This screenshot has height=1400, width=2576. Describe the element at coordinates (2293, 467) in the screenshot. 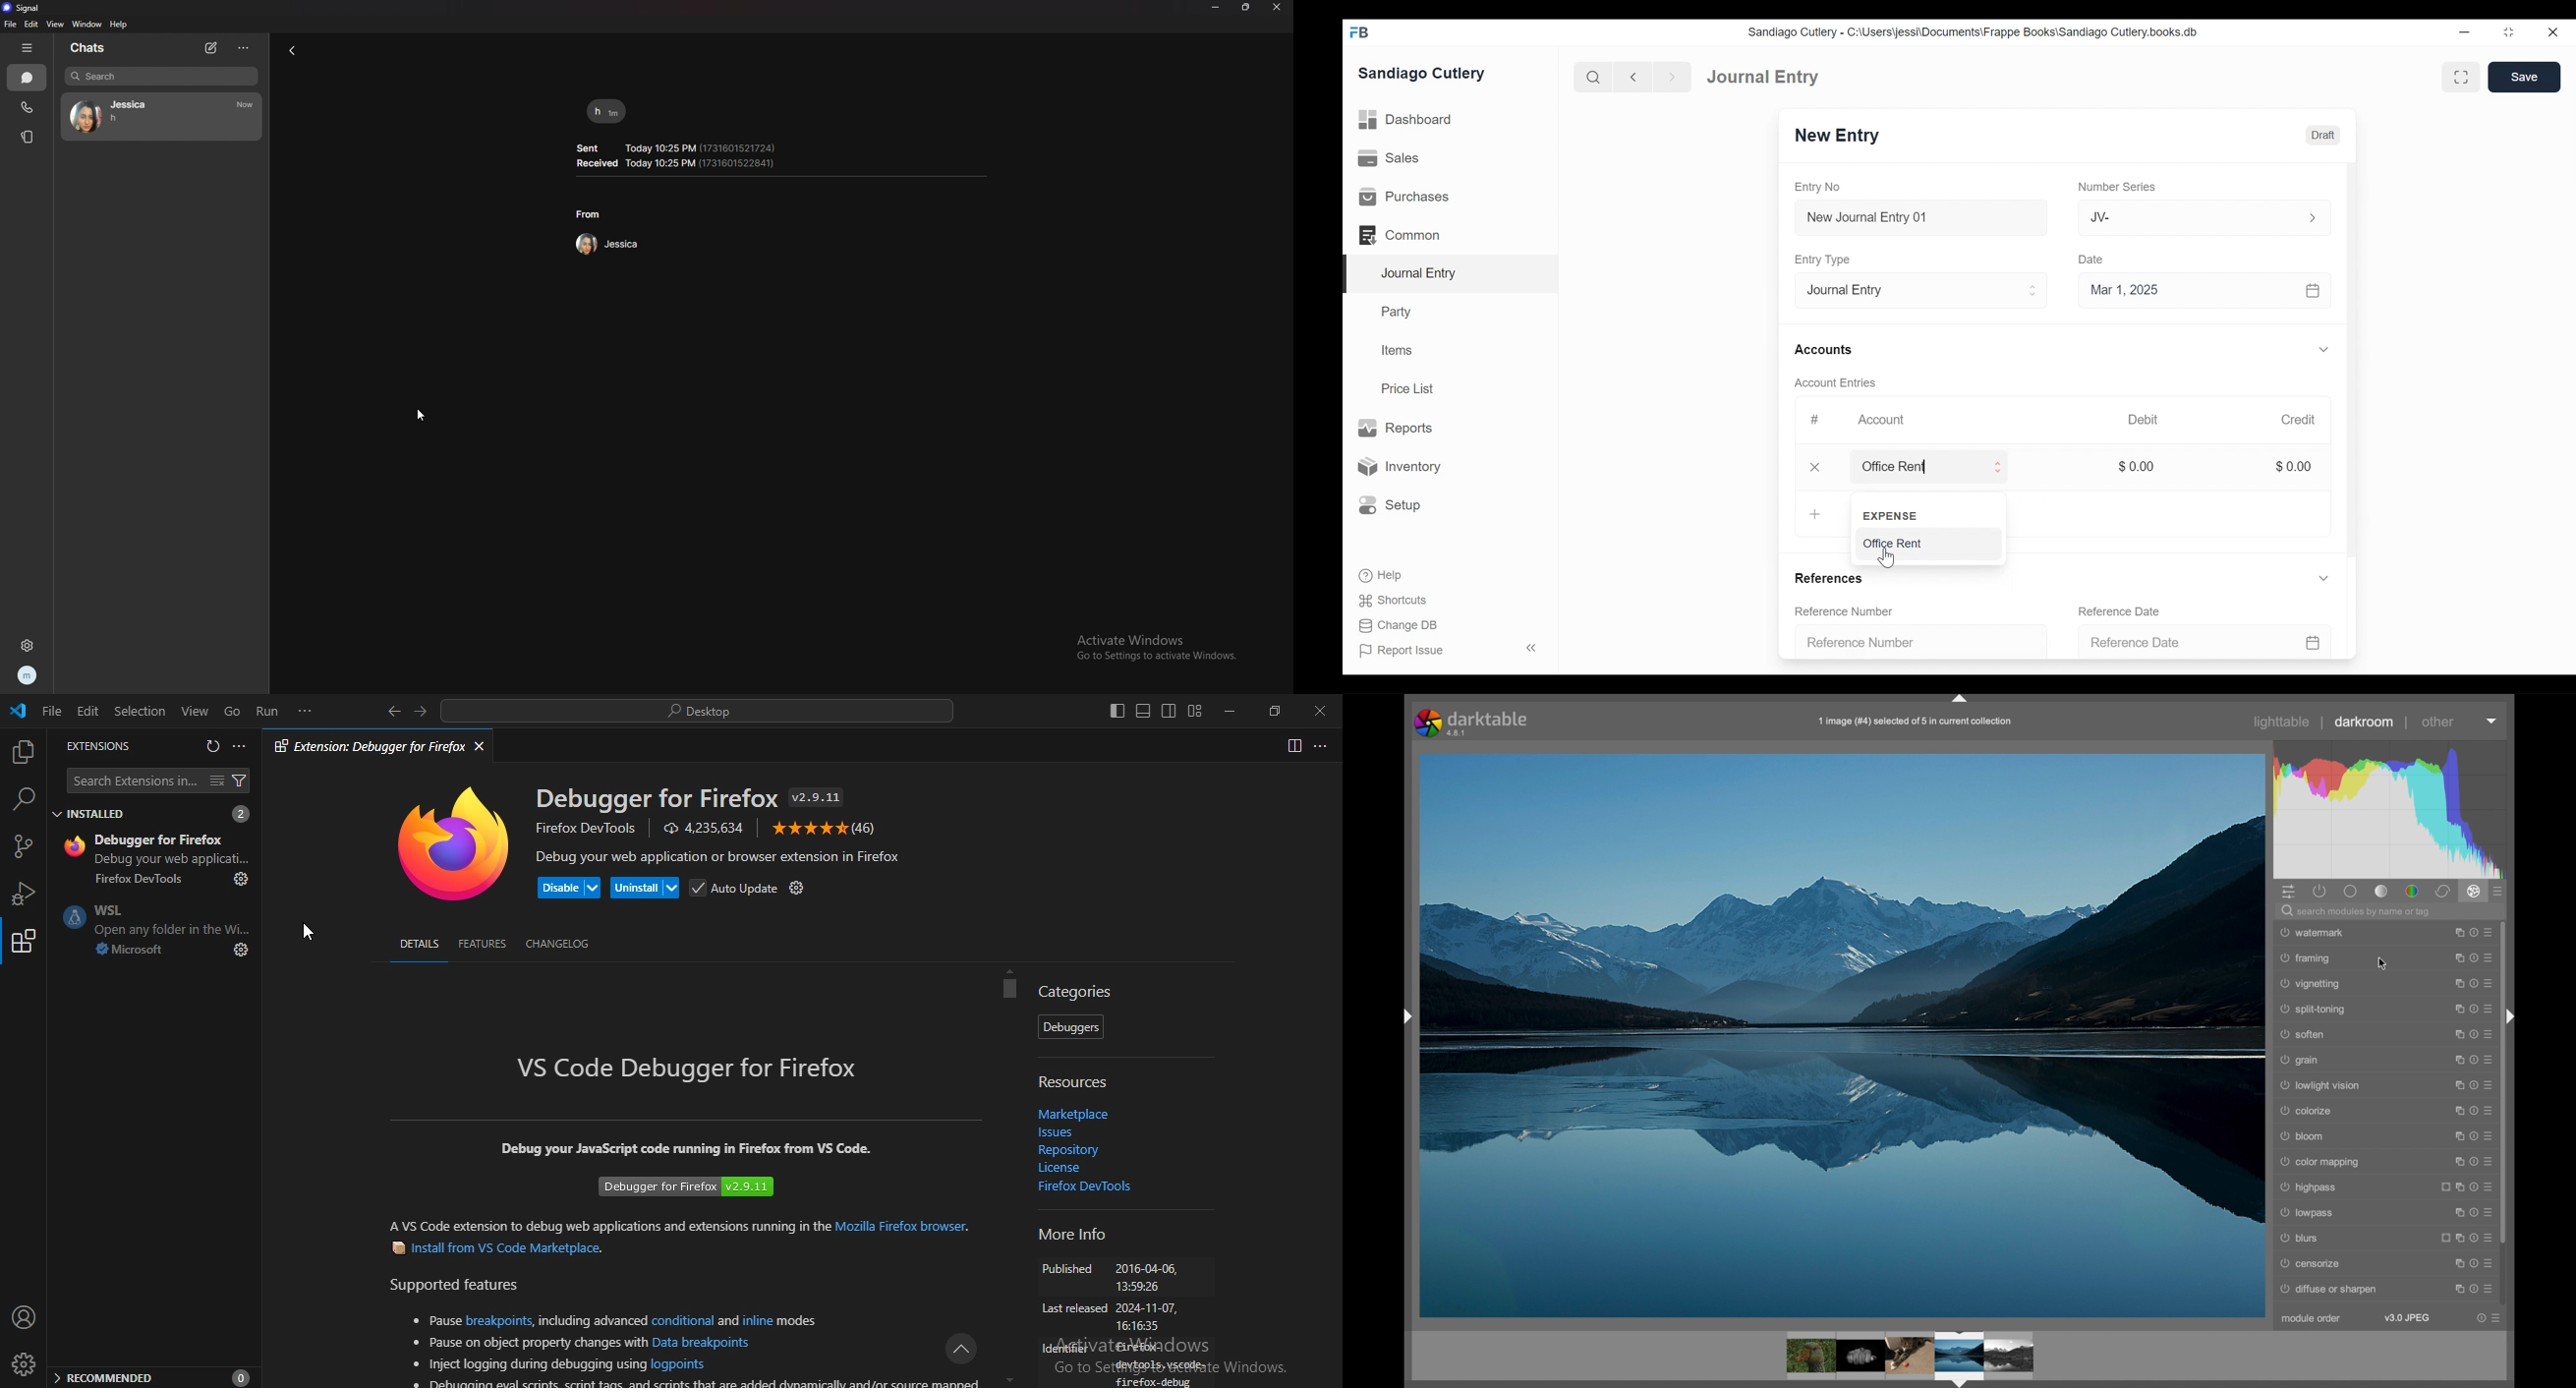

I see `$0.00` at that location.